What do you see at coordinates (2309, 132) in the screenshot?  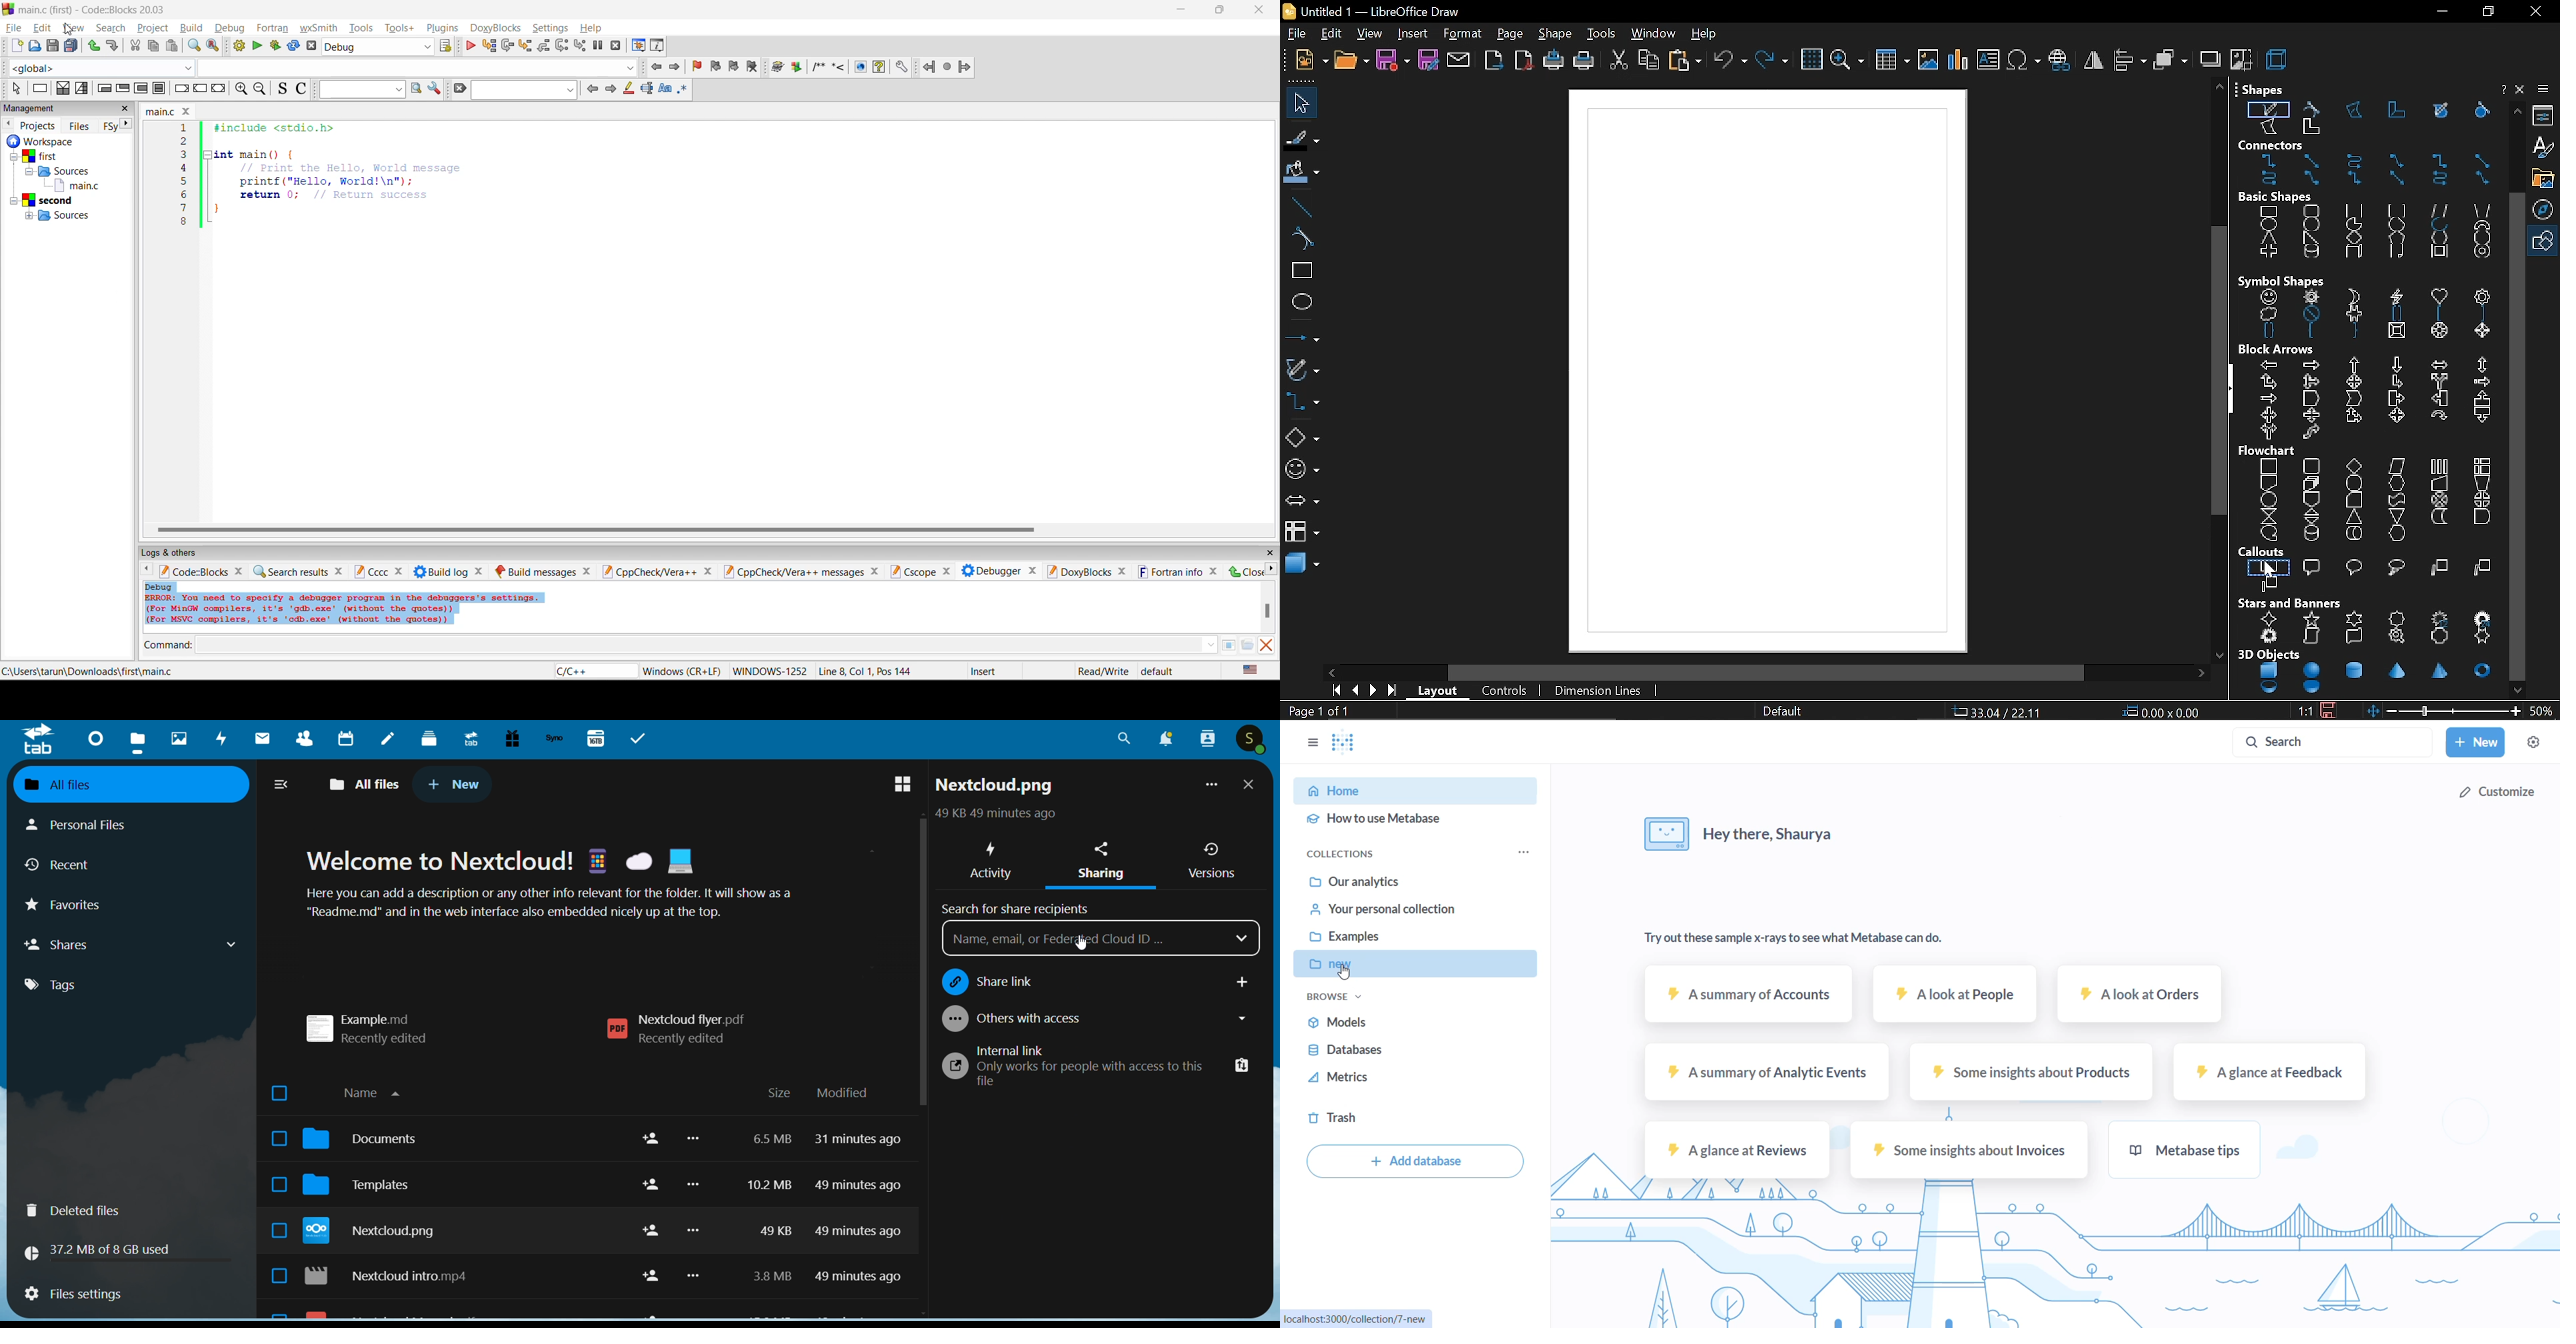 I see `polygon 45 filled` at bounding box center [2309, 132].